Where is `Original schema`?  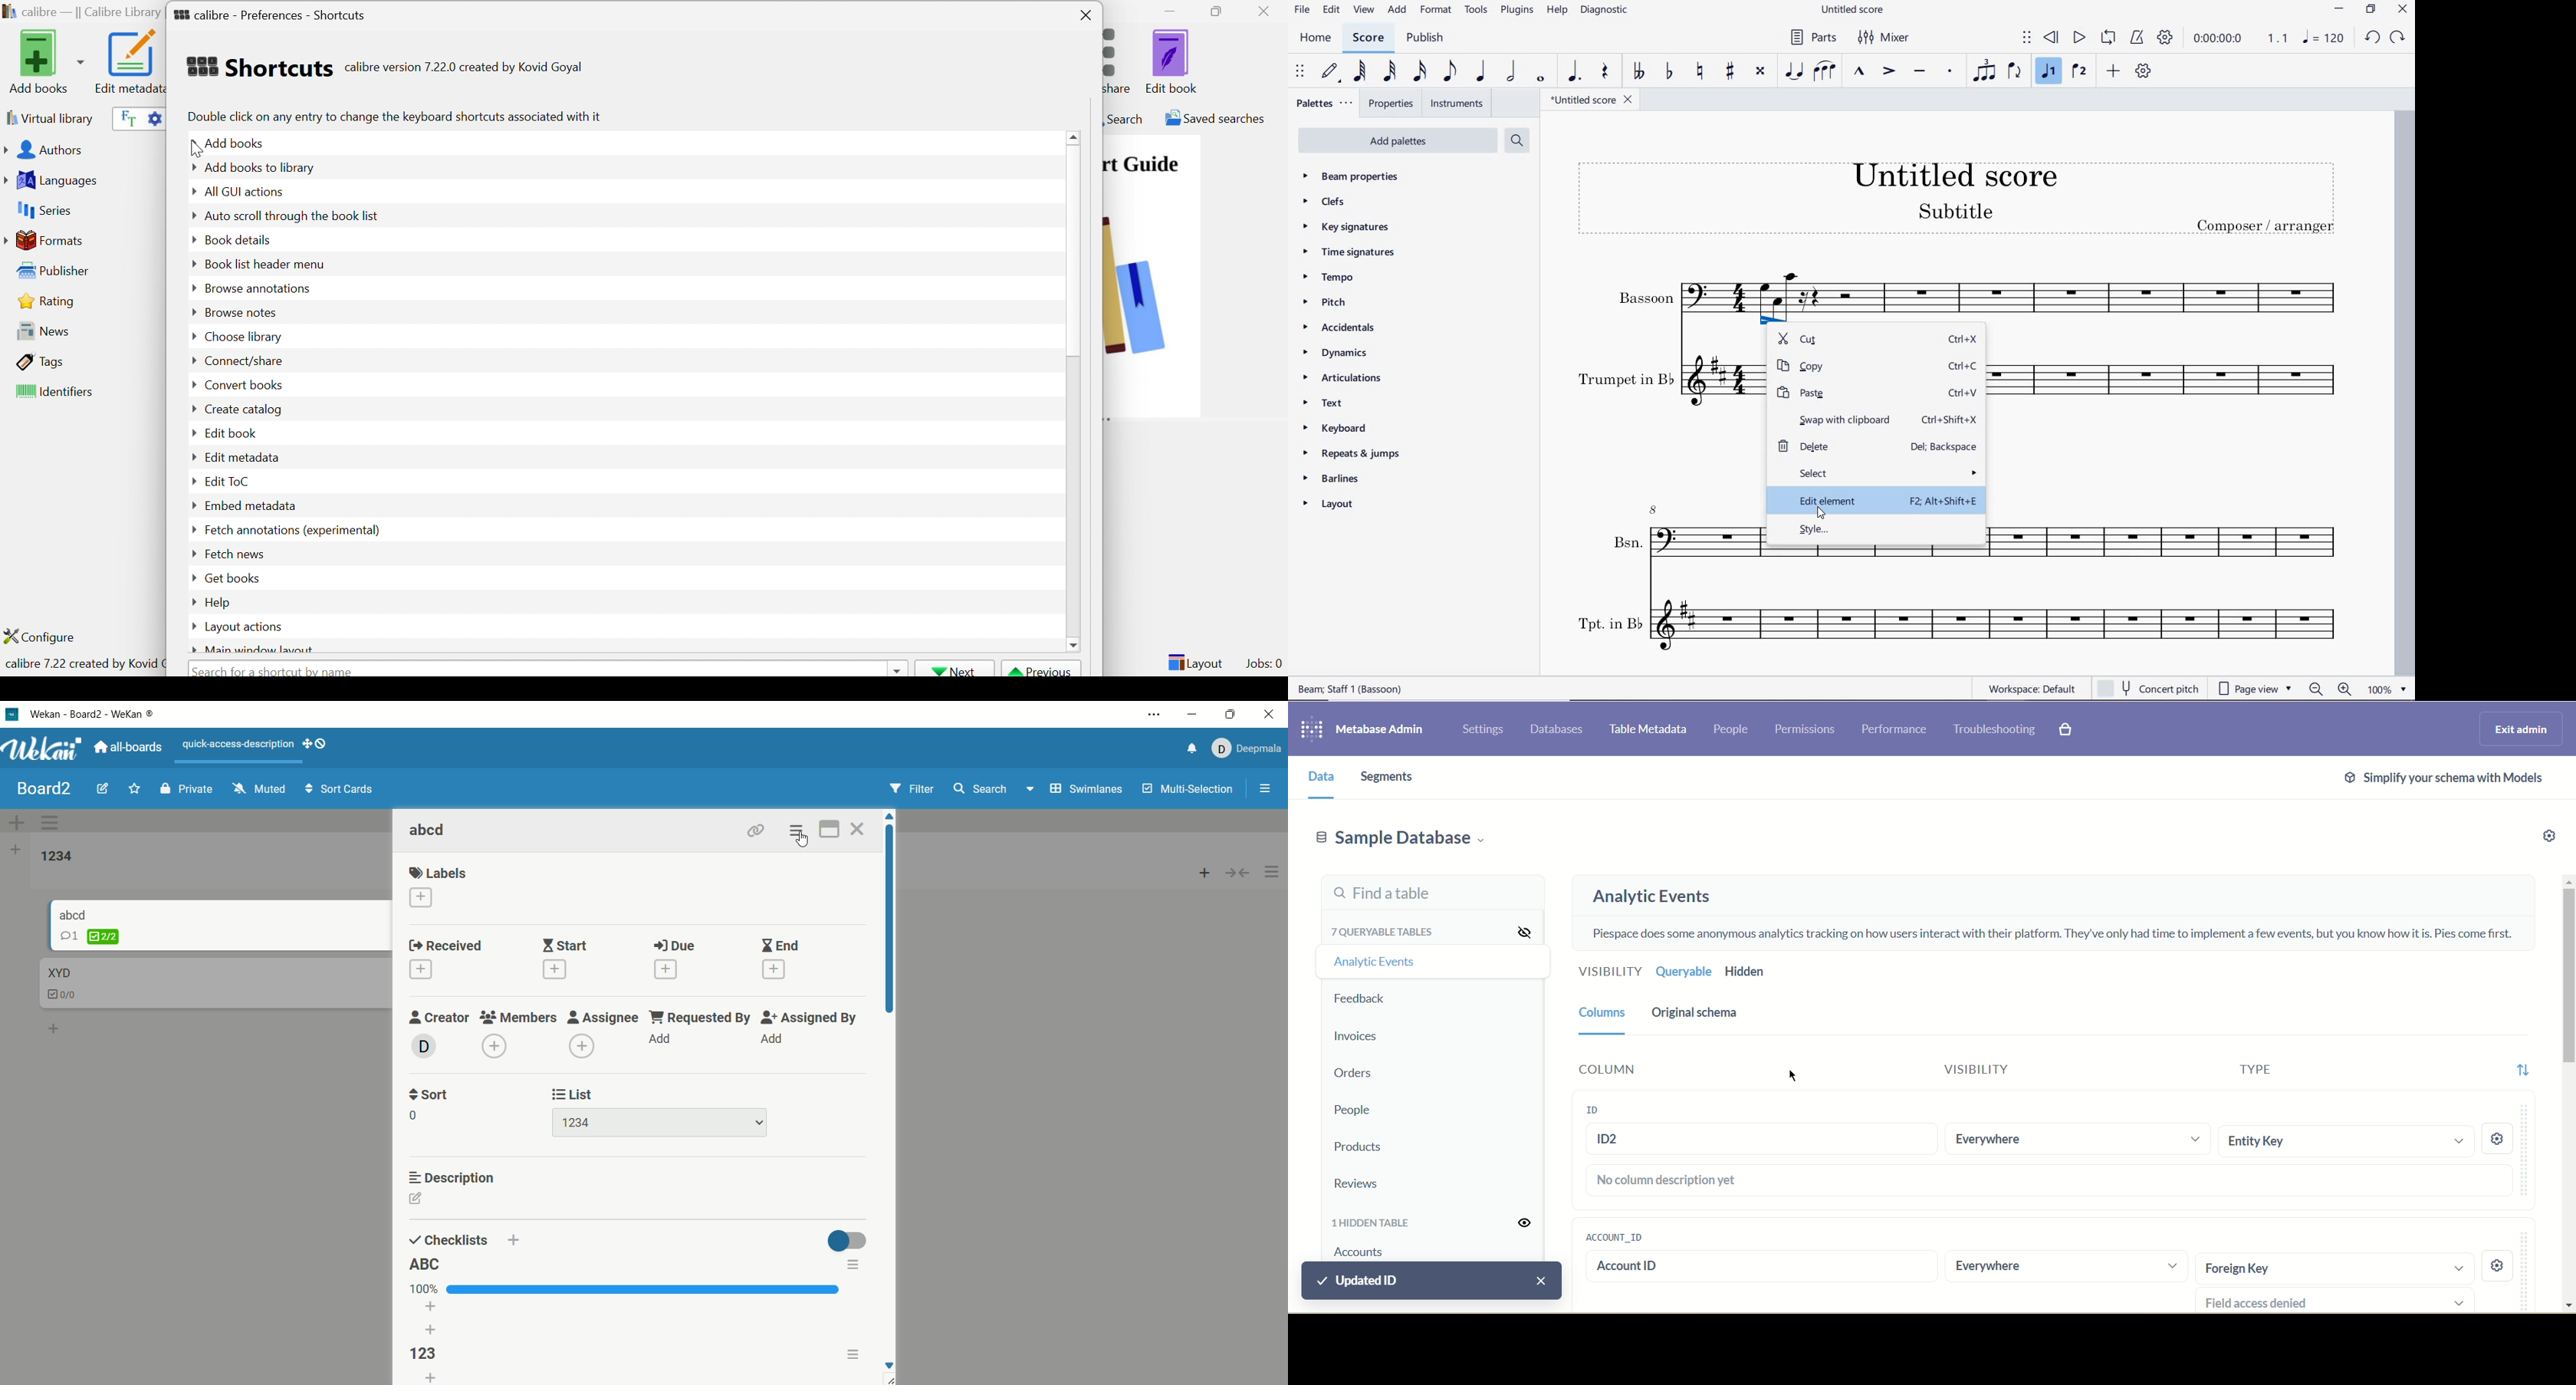 Original schema is located at coordinates (1726, 1014).